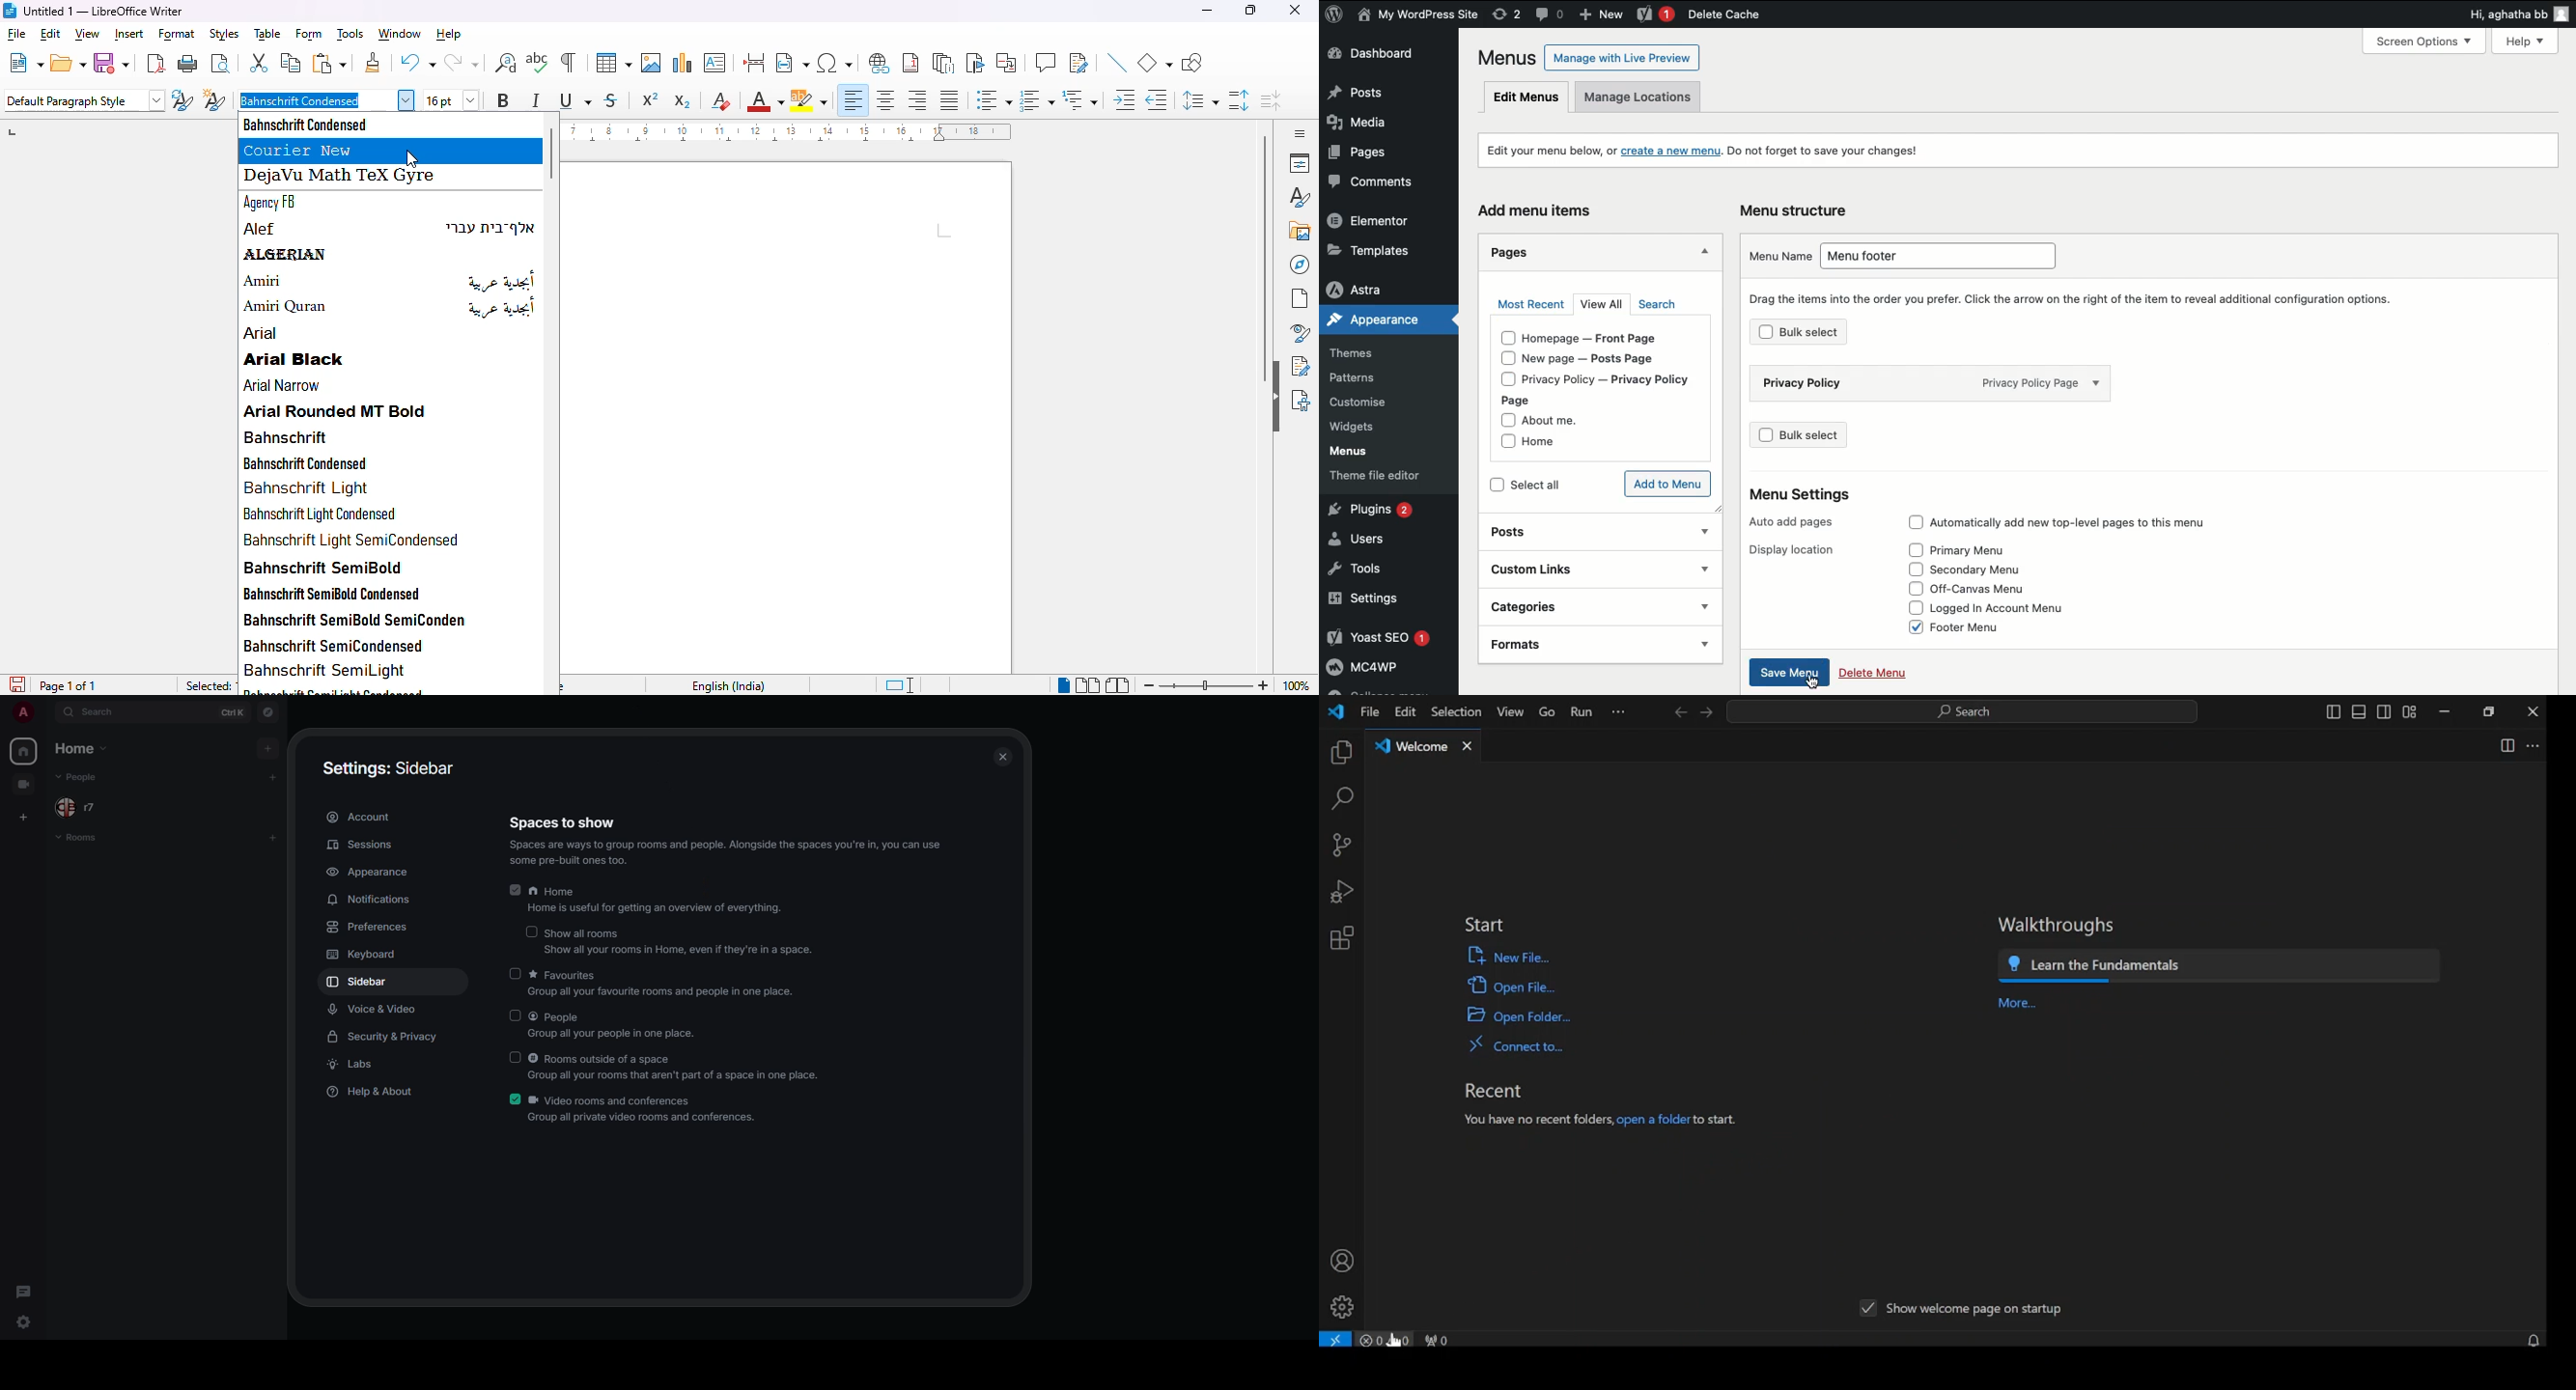 The image size is (2576, 1400). Describe the element at coordinates (391, 307) in the screenshot. I see `amiri quran` at that location.